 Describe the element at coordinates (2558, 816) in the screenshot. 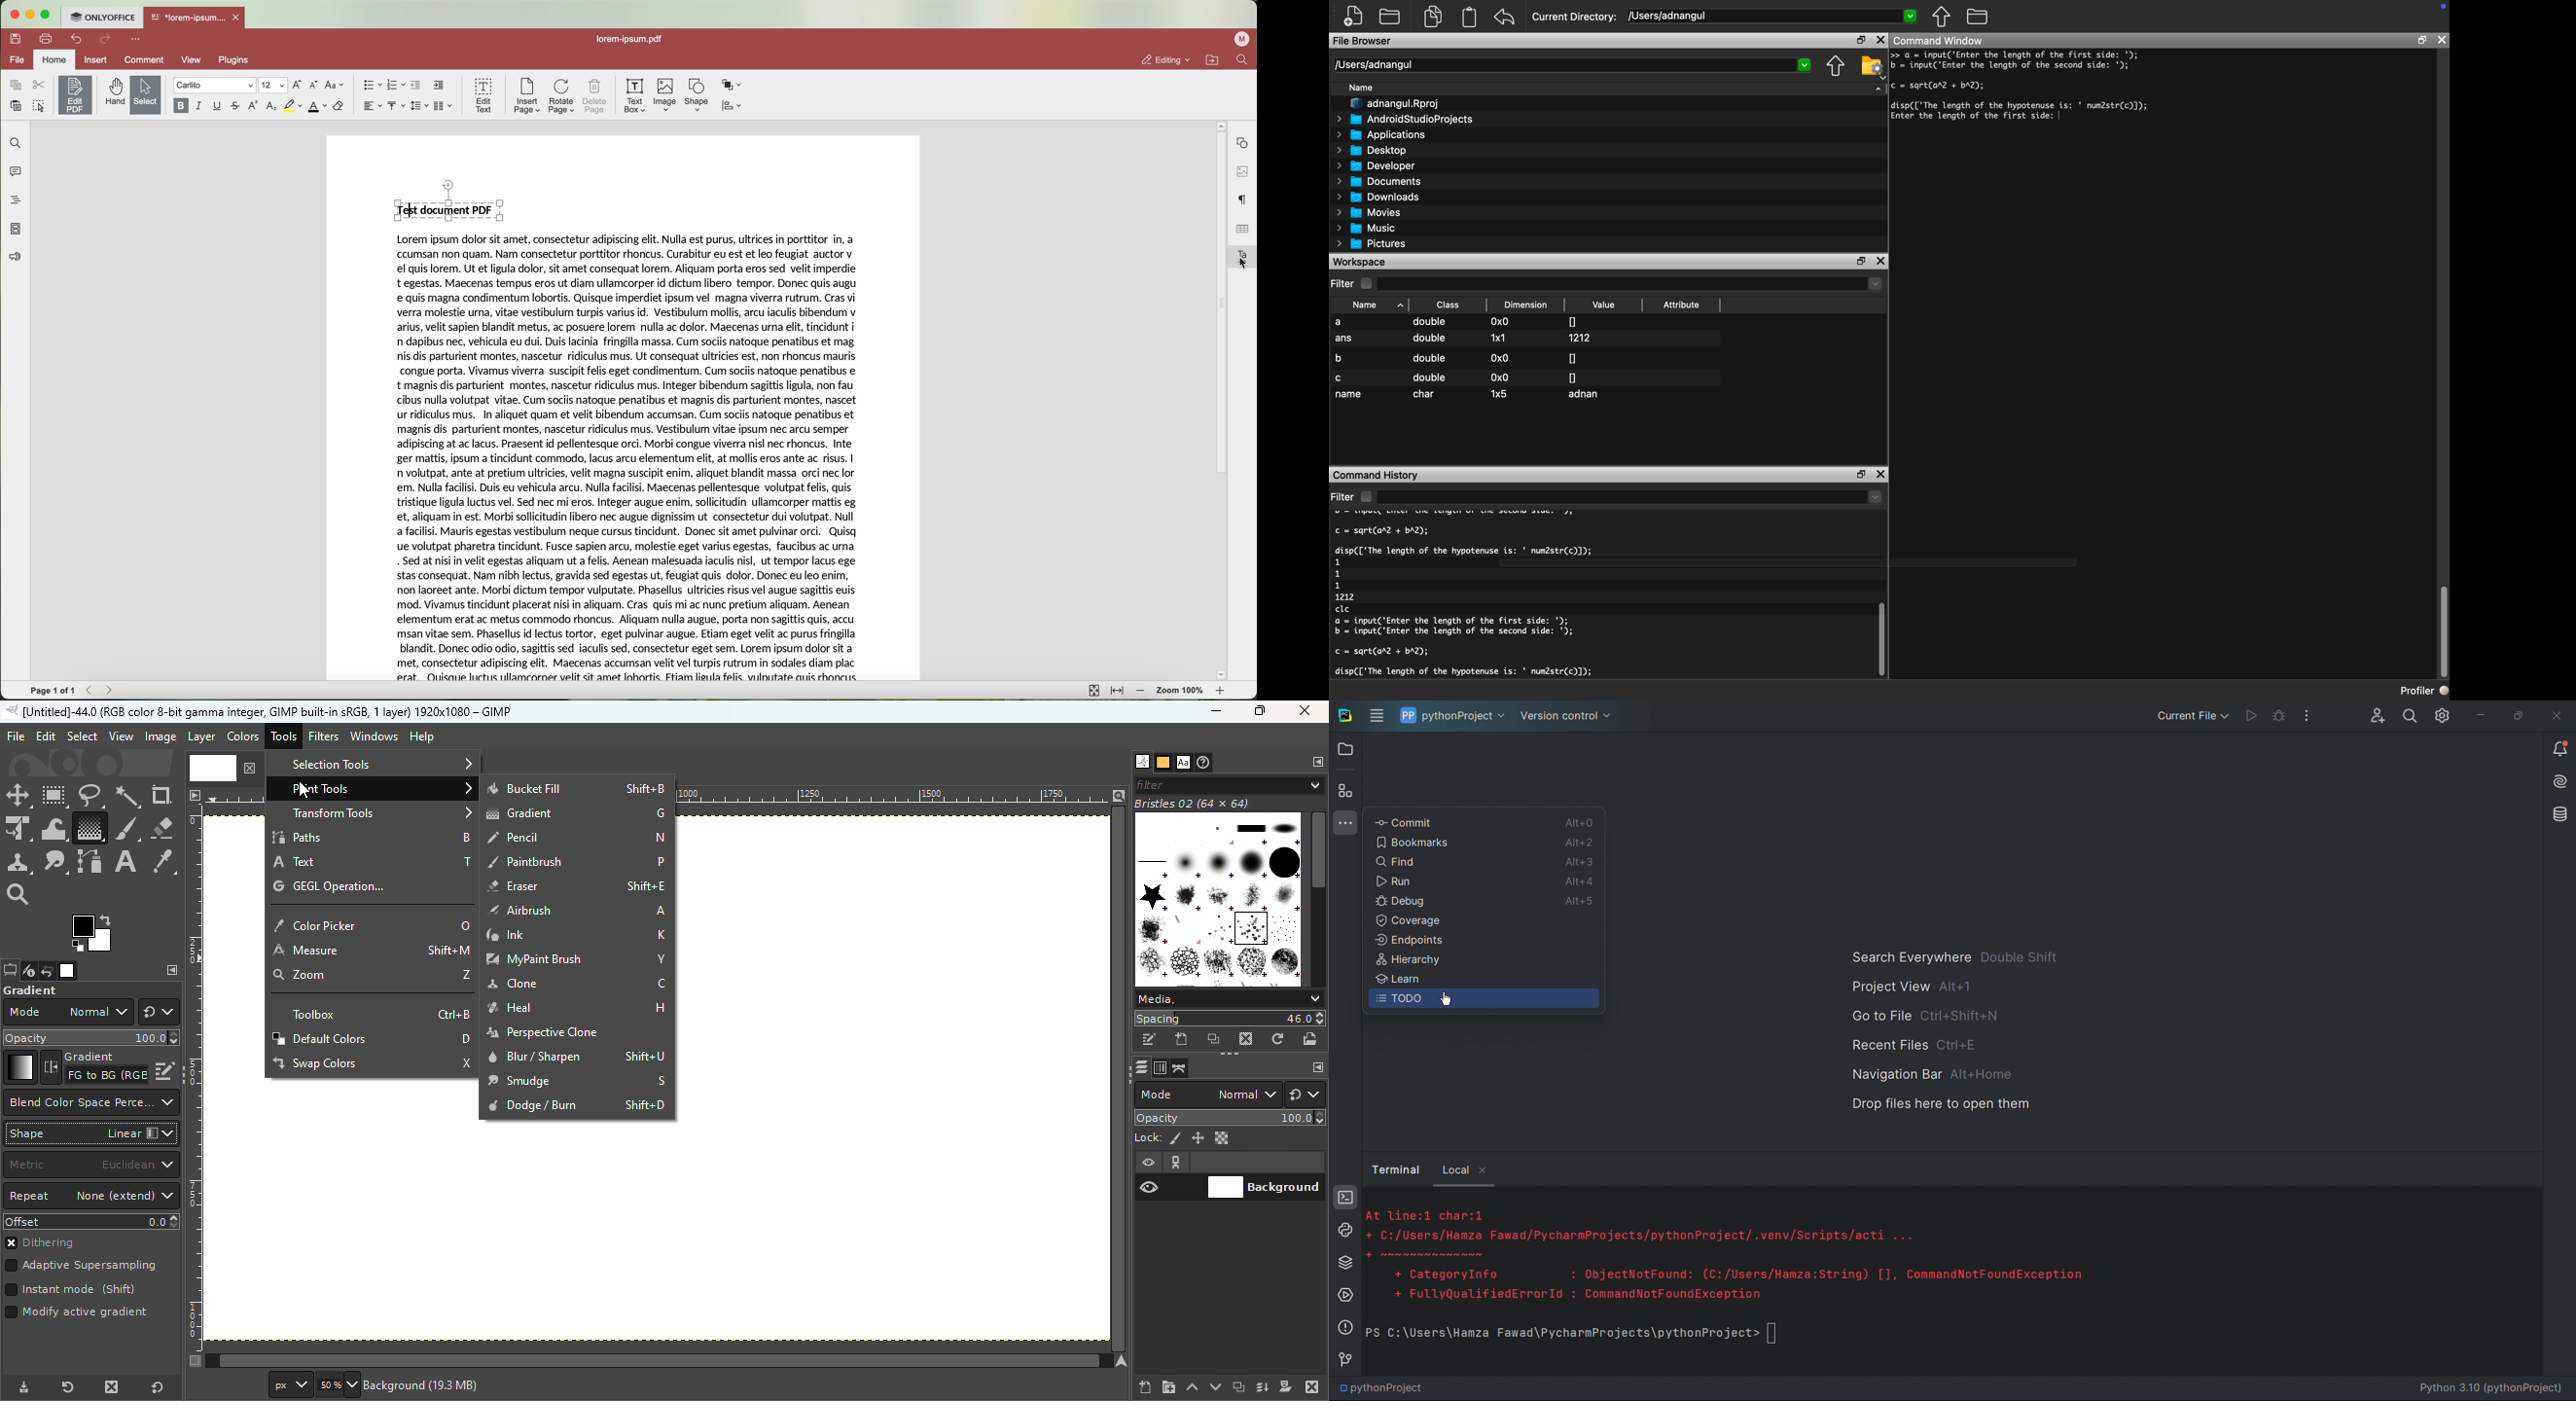

I see `Databases` at that location.